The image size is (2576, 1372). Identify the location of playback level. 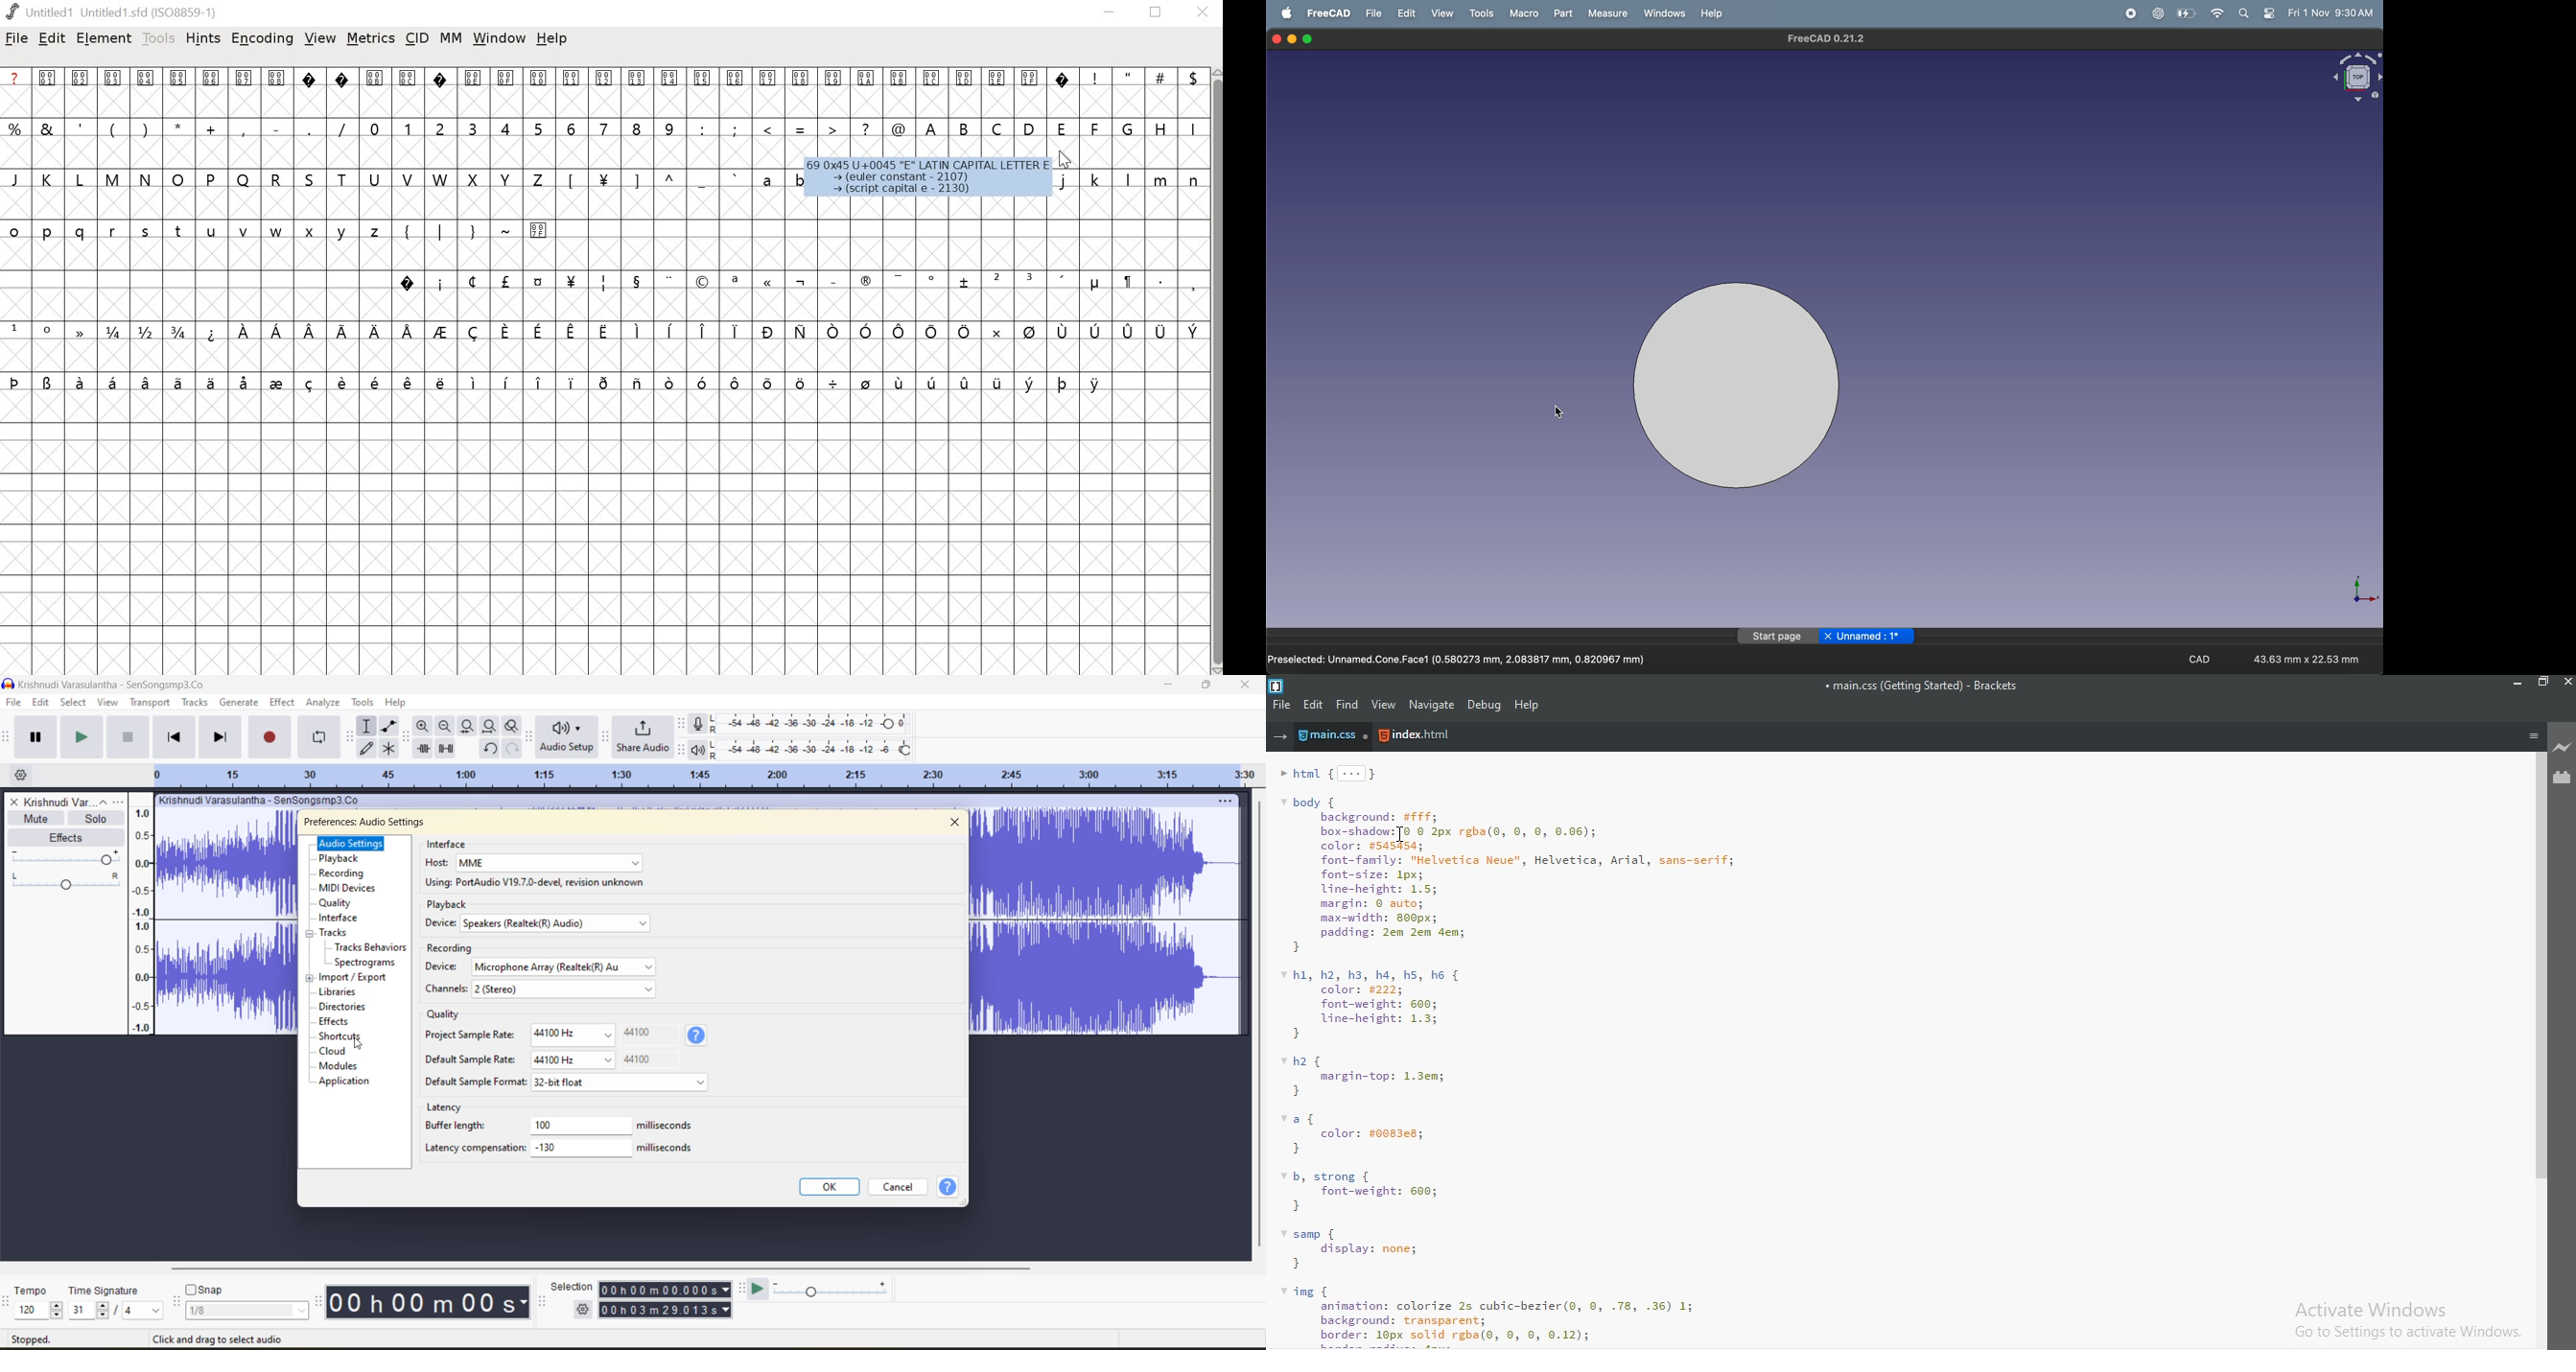
(814, 748).